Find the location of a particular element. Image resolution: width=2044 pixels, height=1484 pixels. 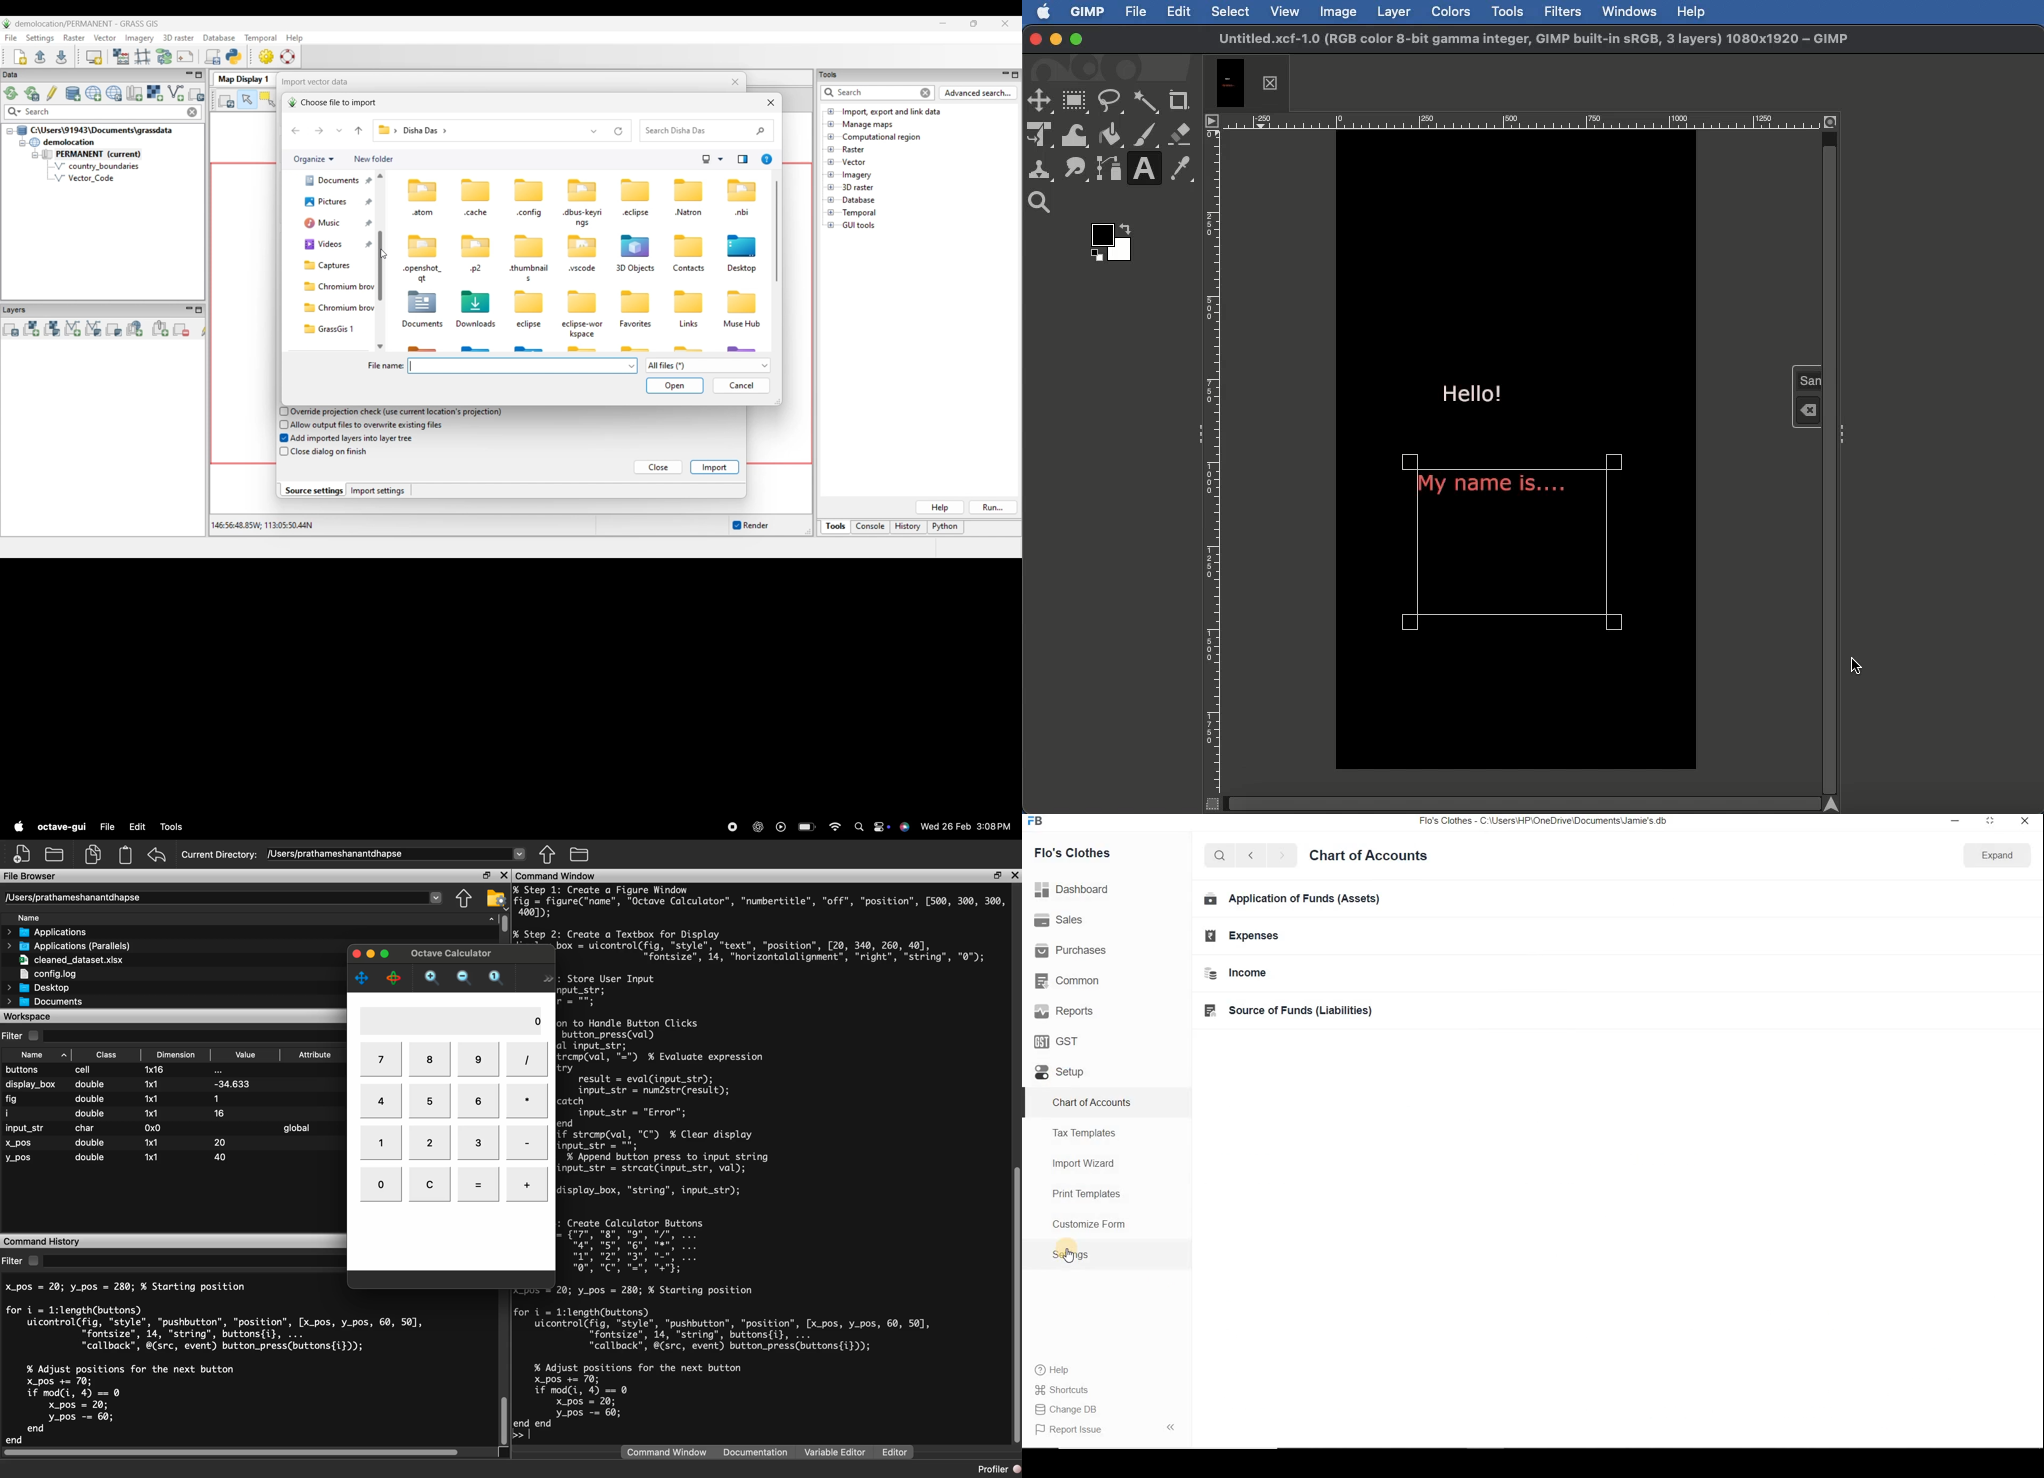

Settings is located at coordinates (1073, 1256).